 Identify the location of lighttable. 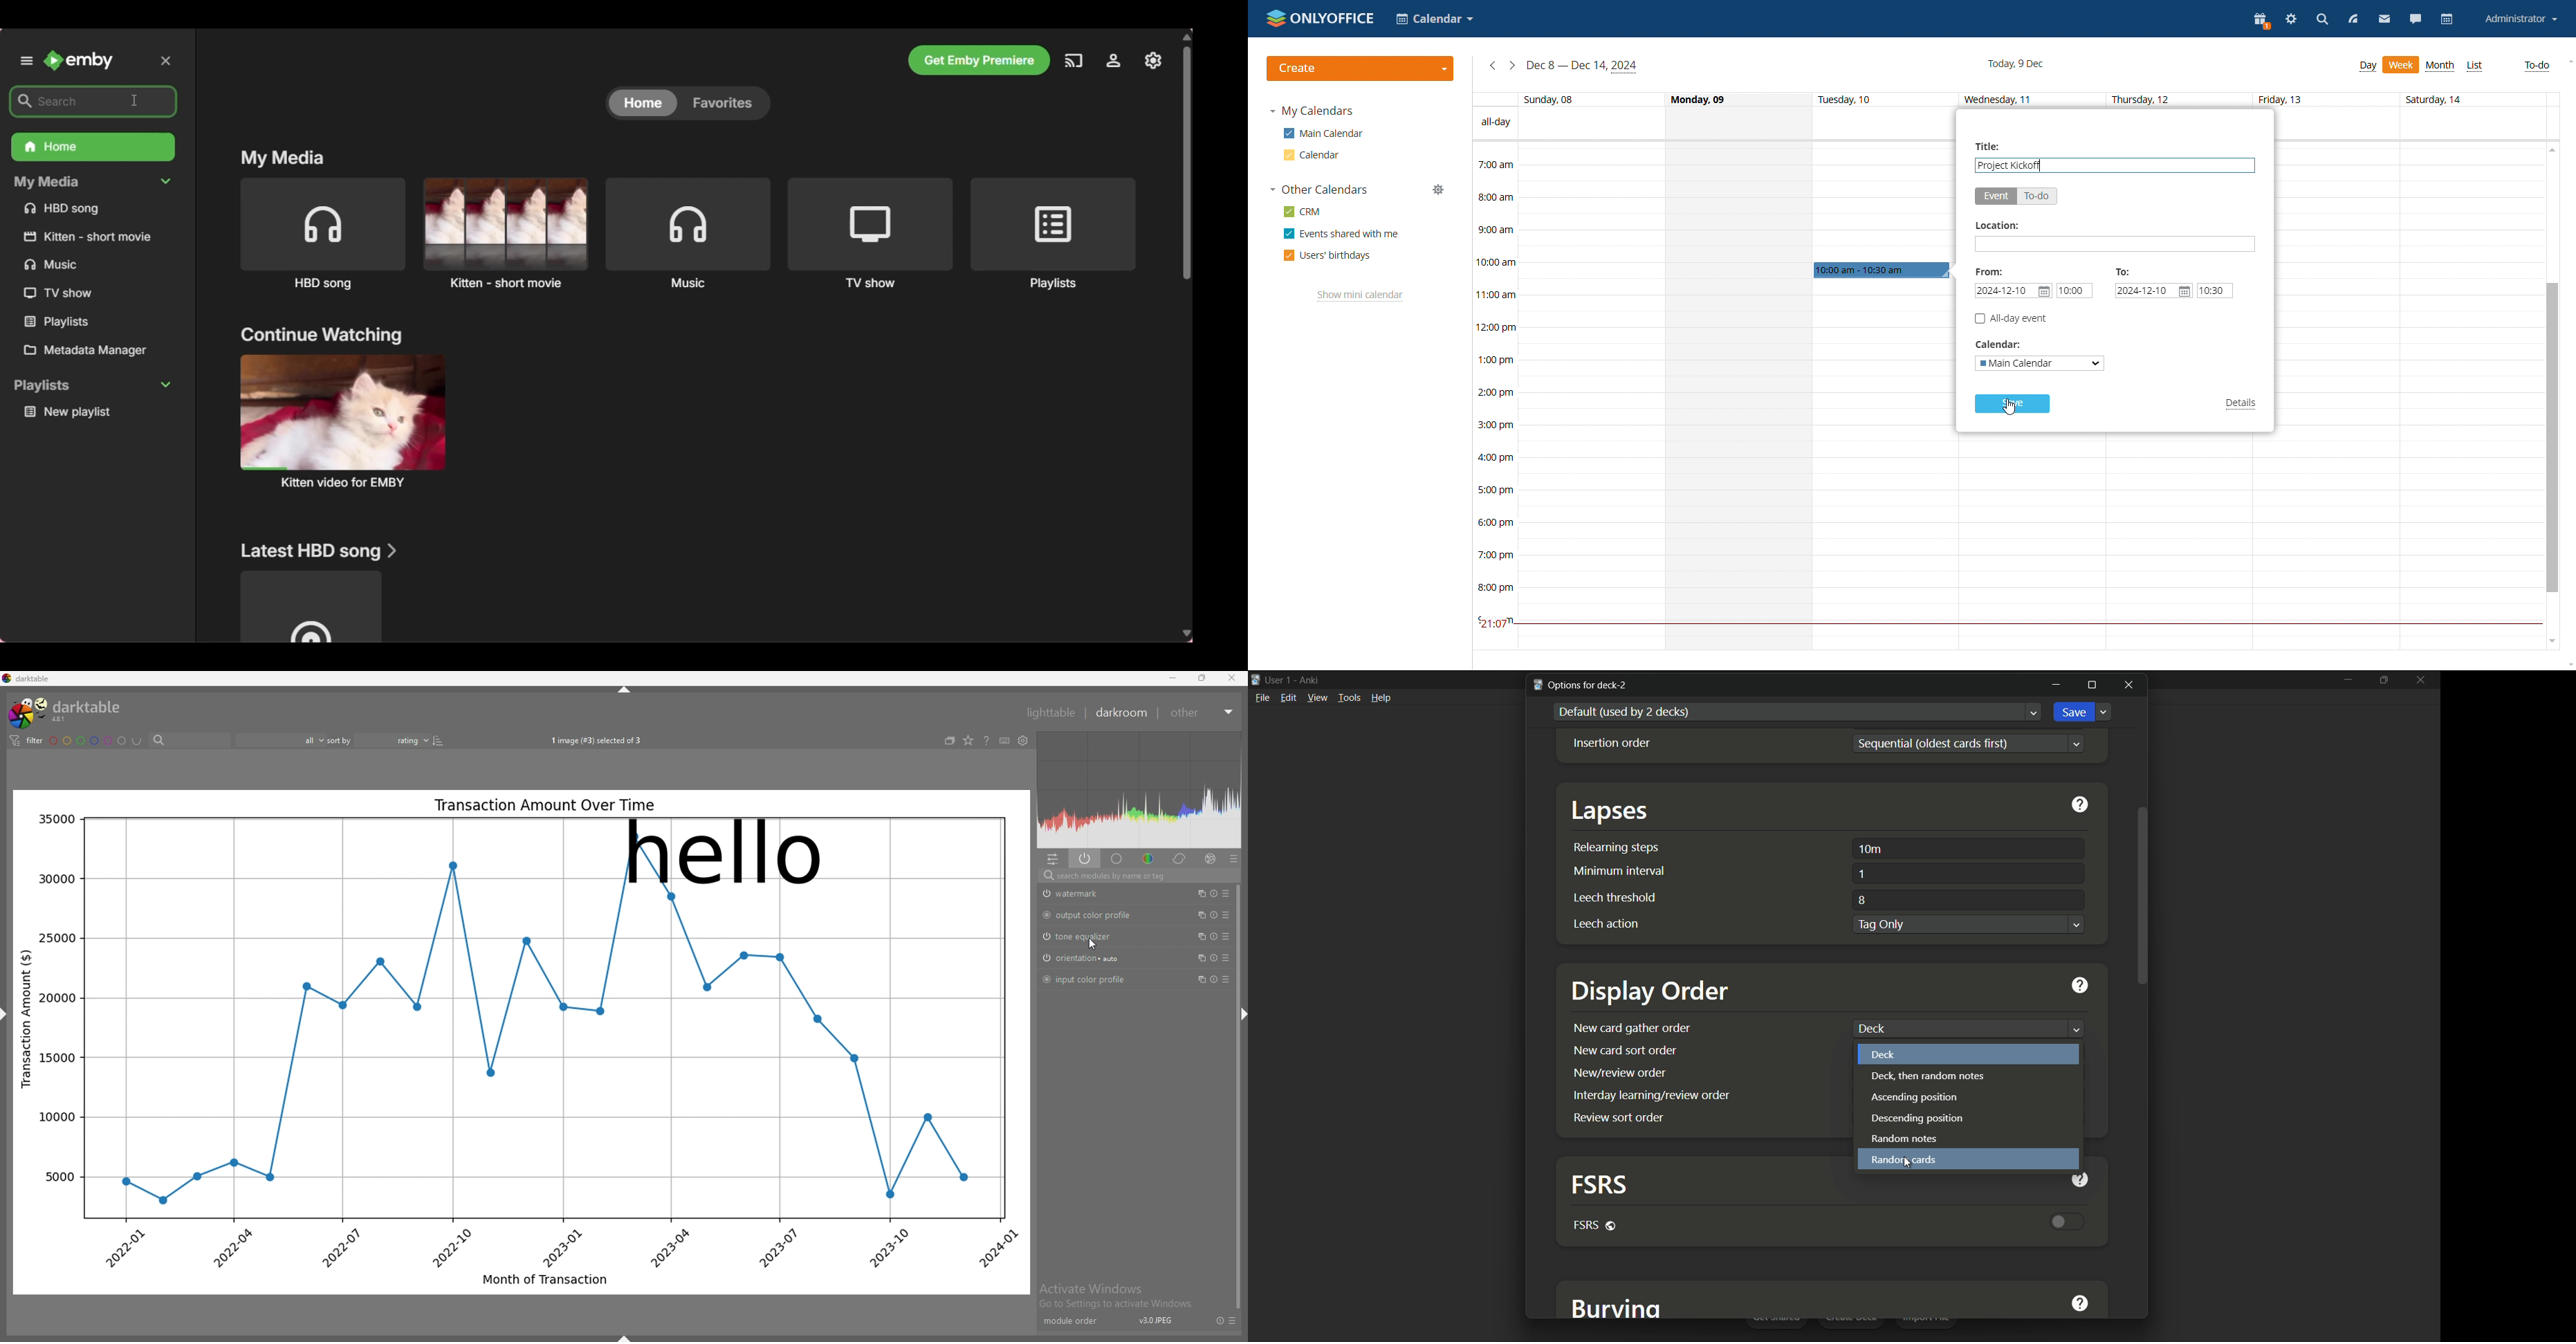
(1051, 713).